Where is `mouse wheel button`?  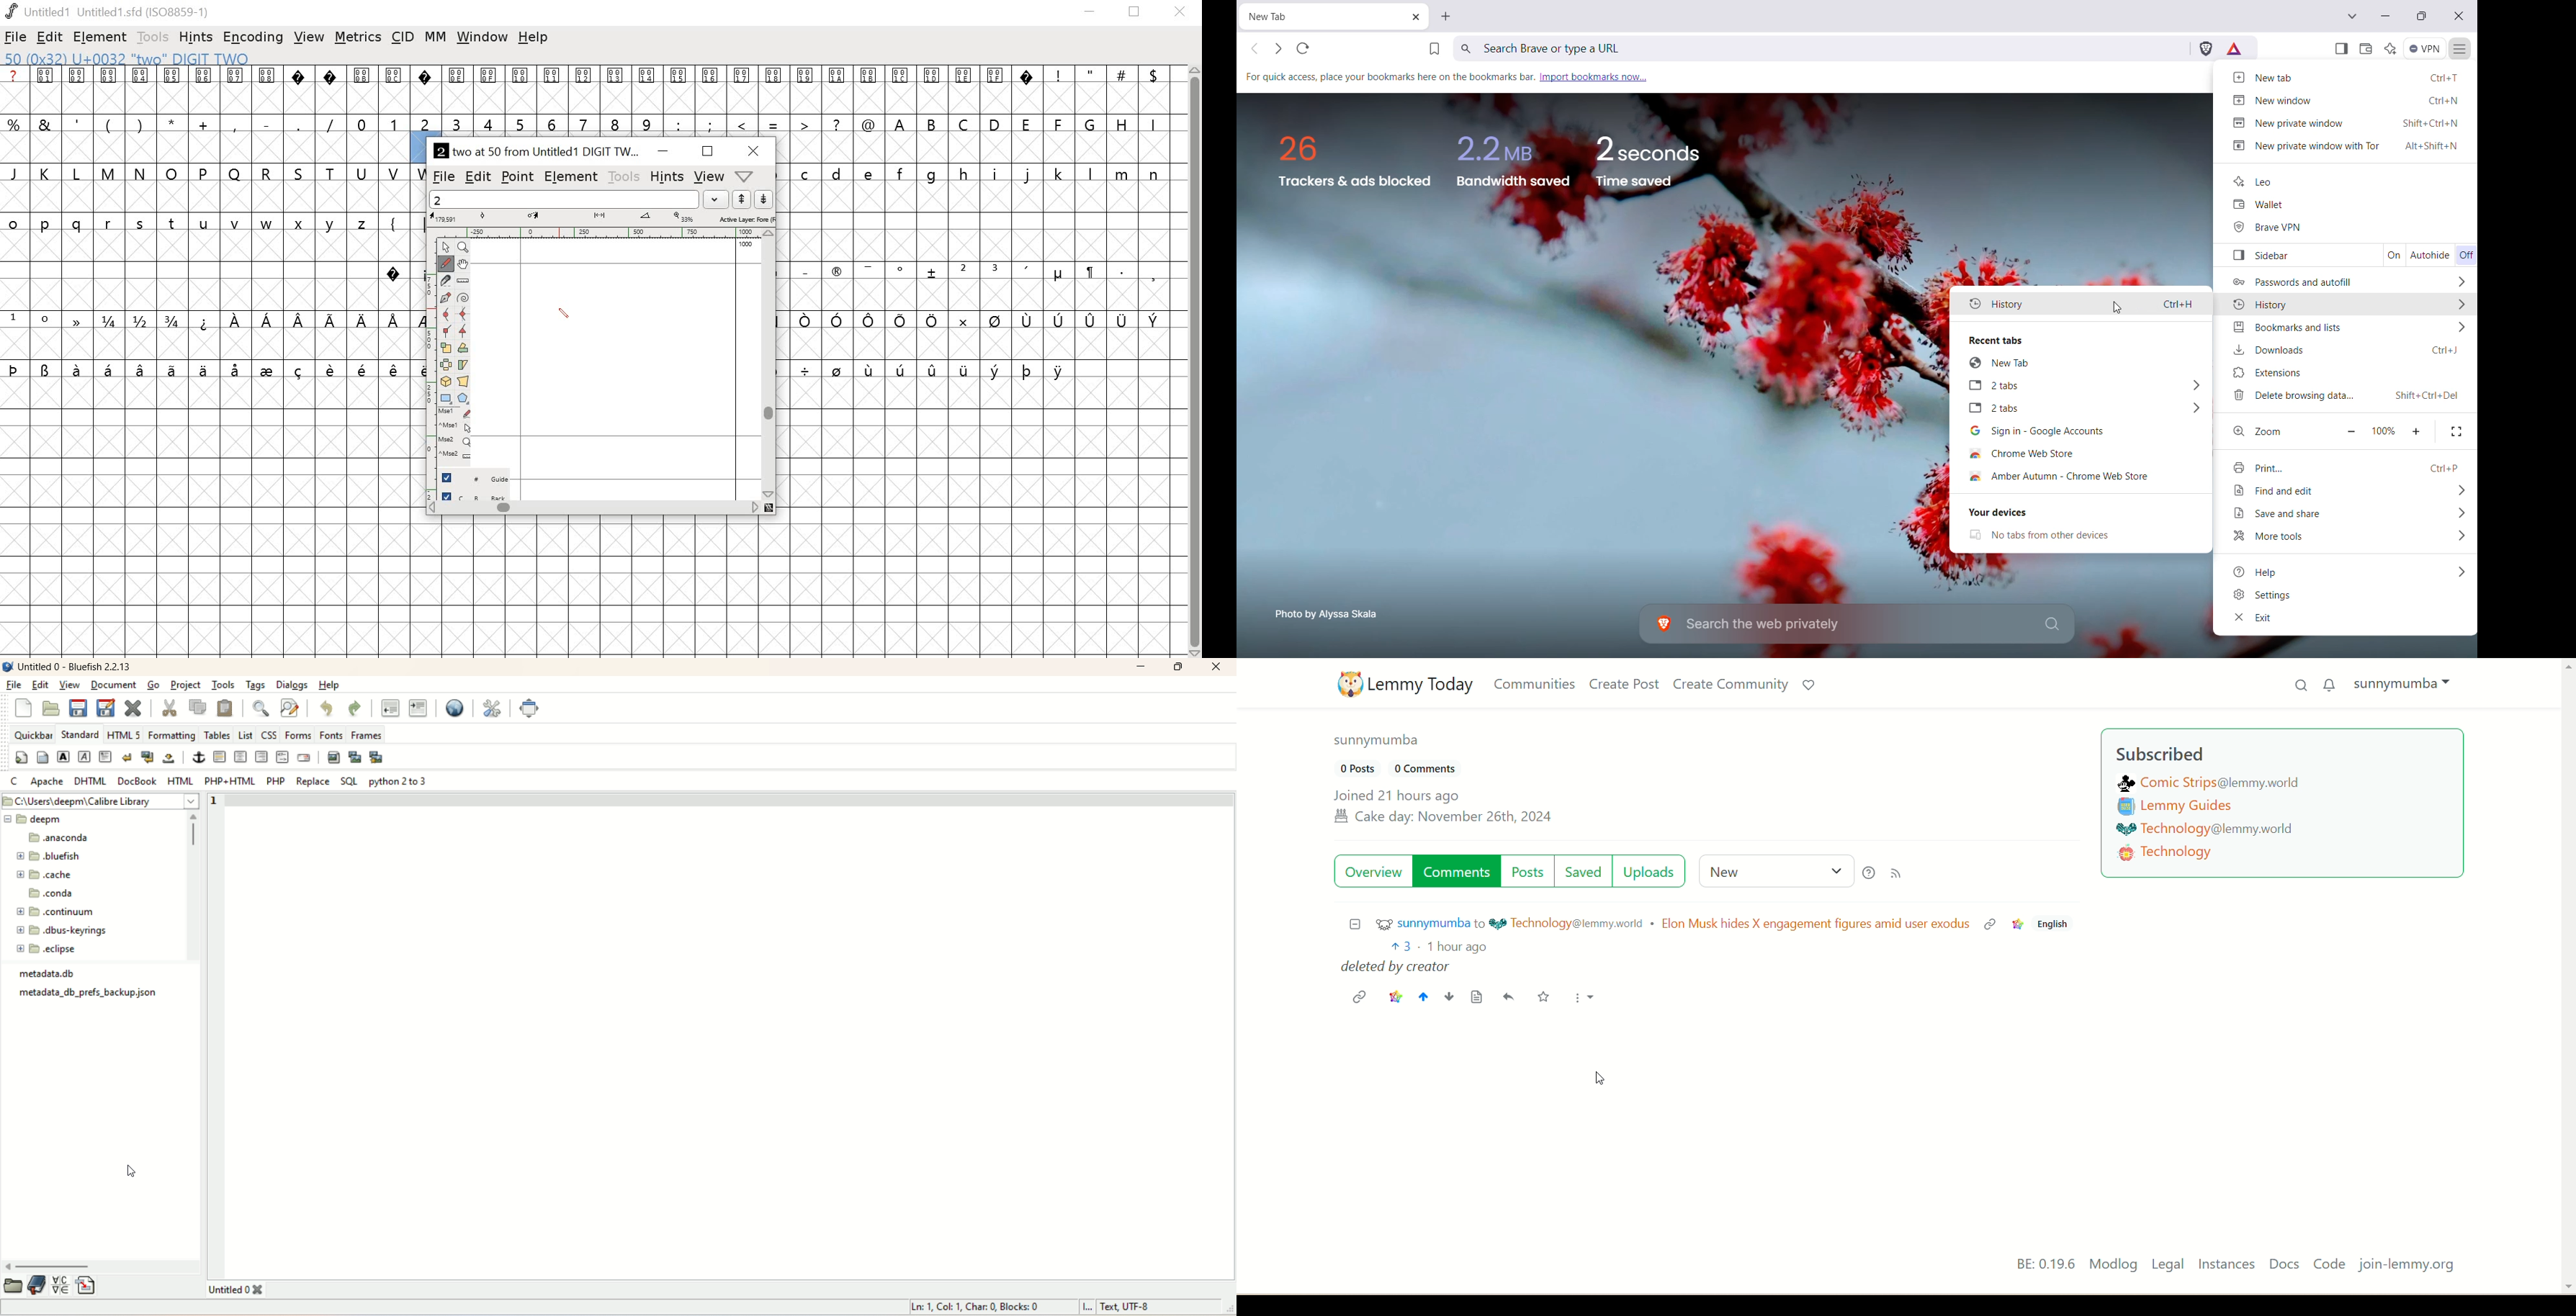
mouse wheel button is located at coordinates (456, 442).